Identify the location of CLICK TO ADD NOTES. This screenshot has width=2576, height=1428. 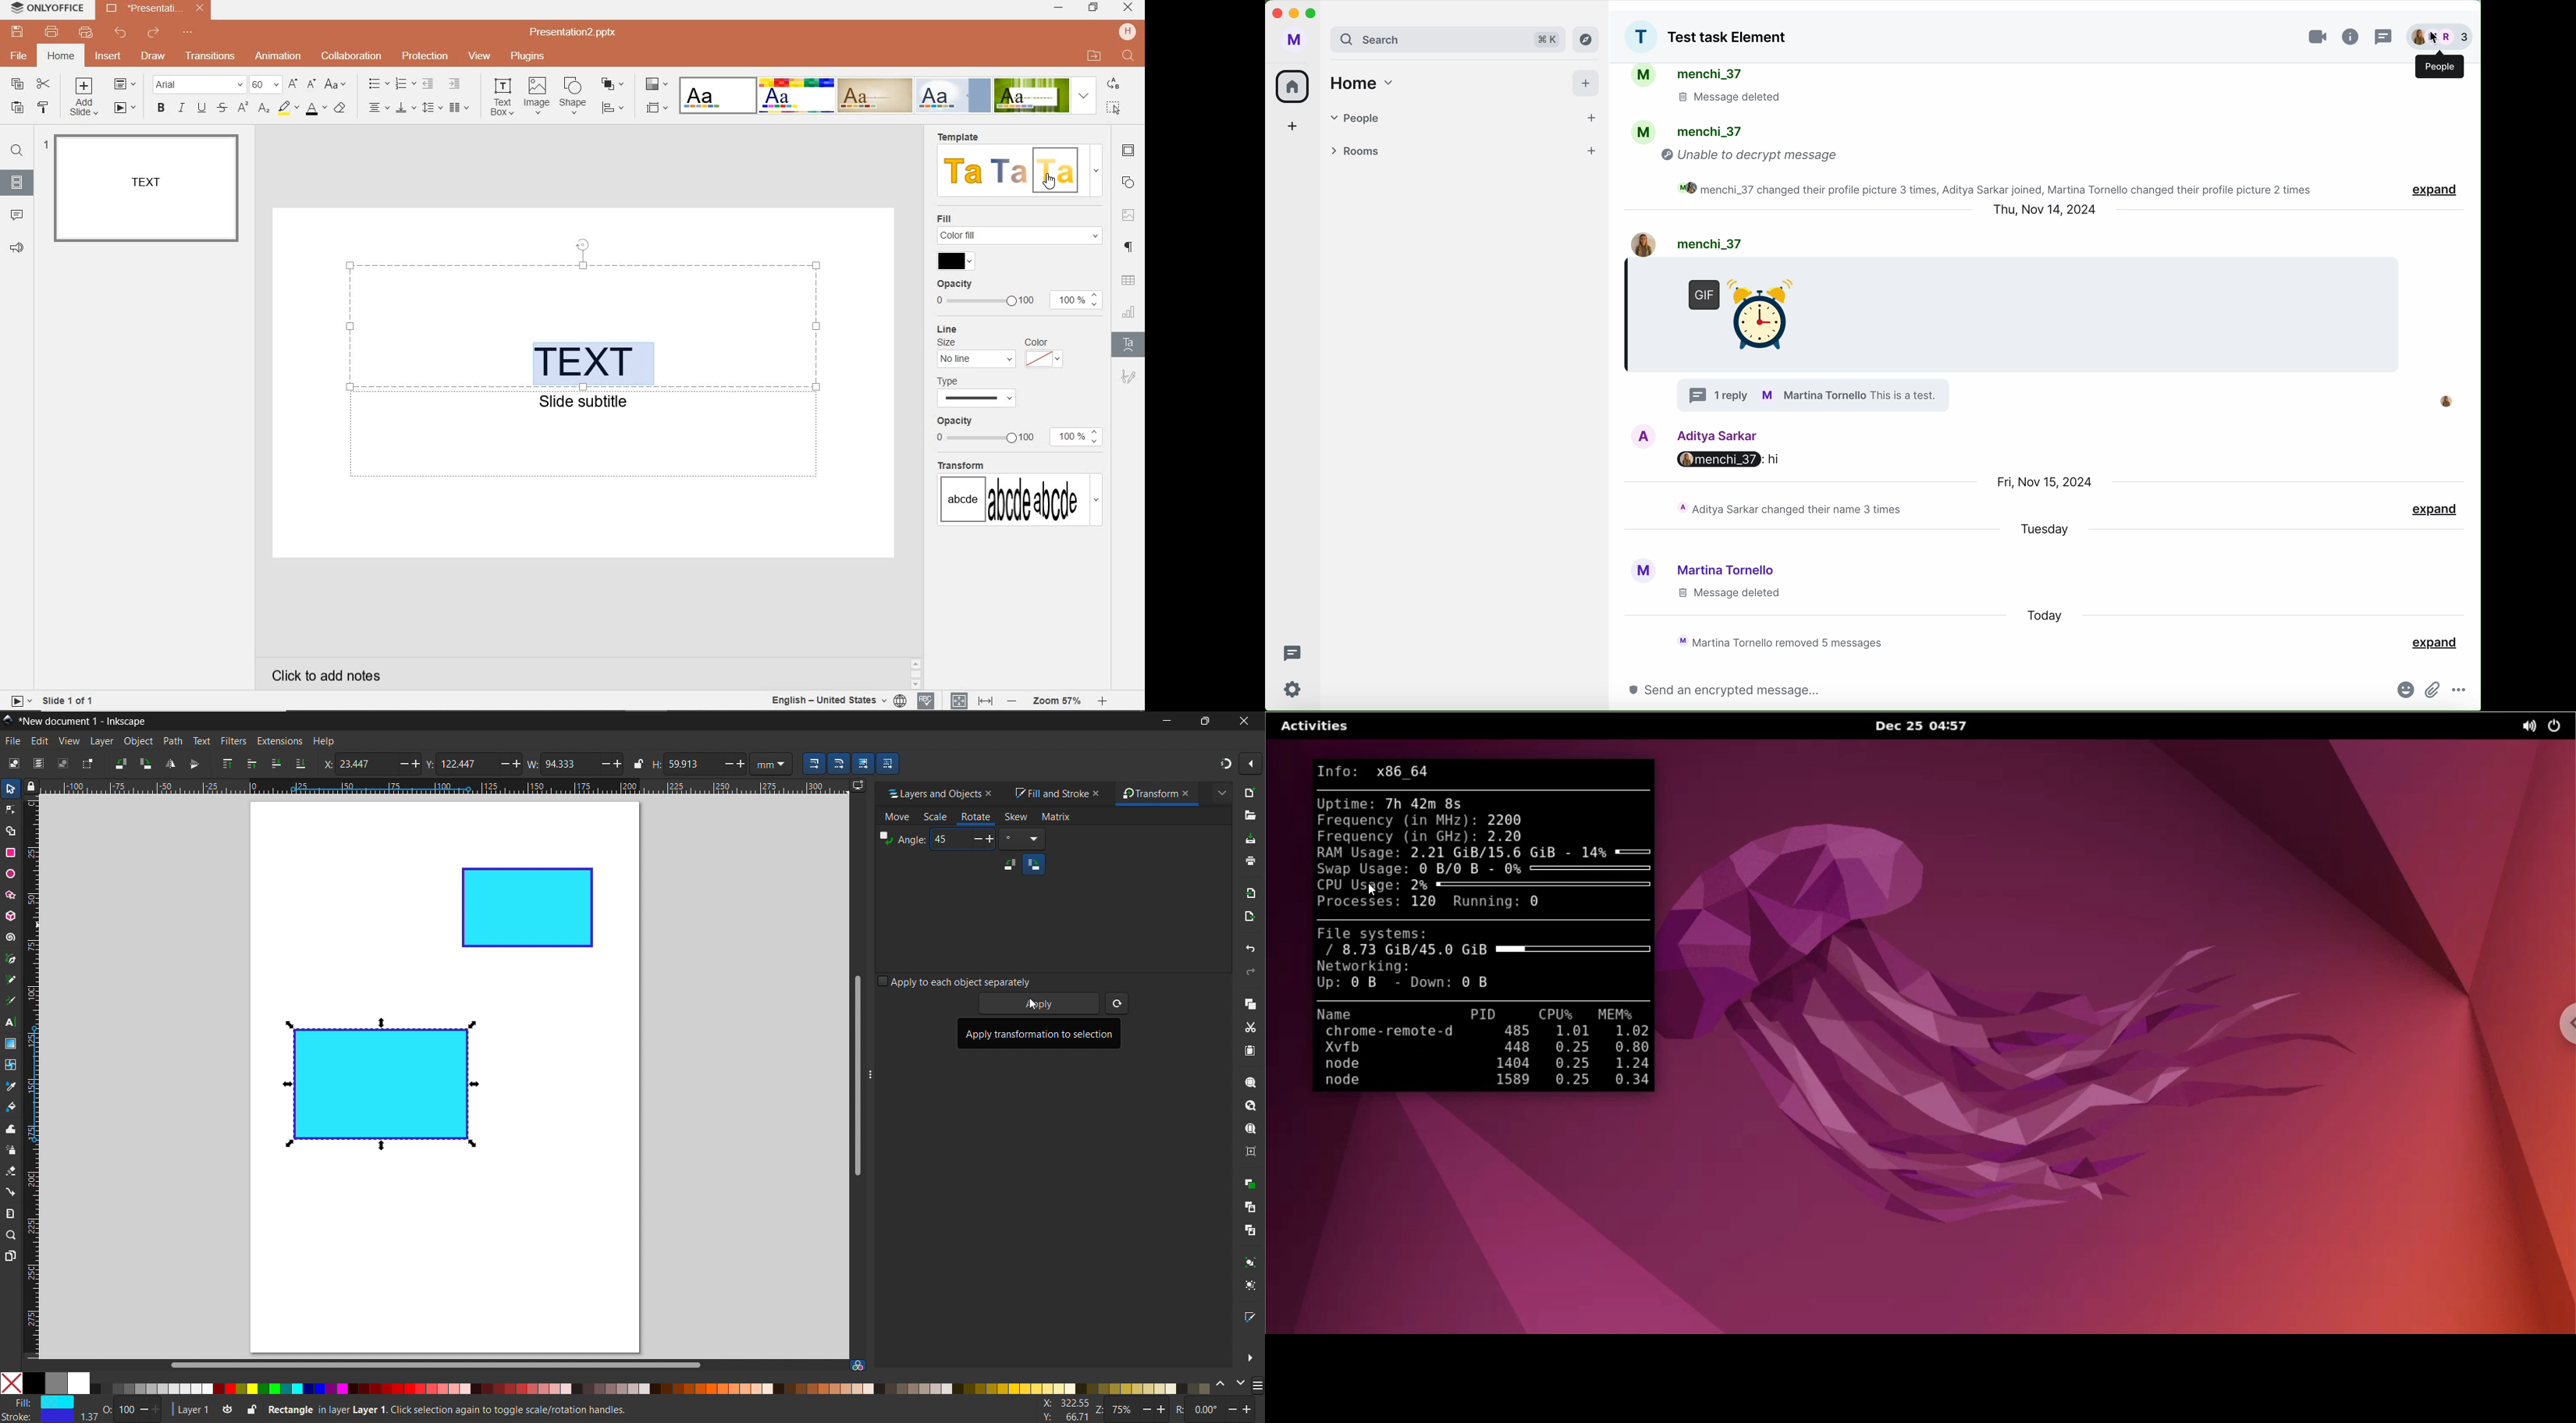
(337, 675).